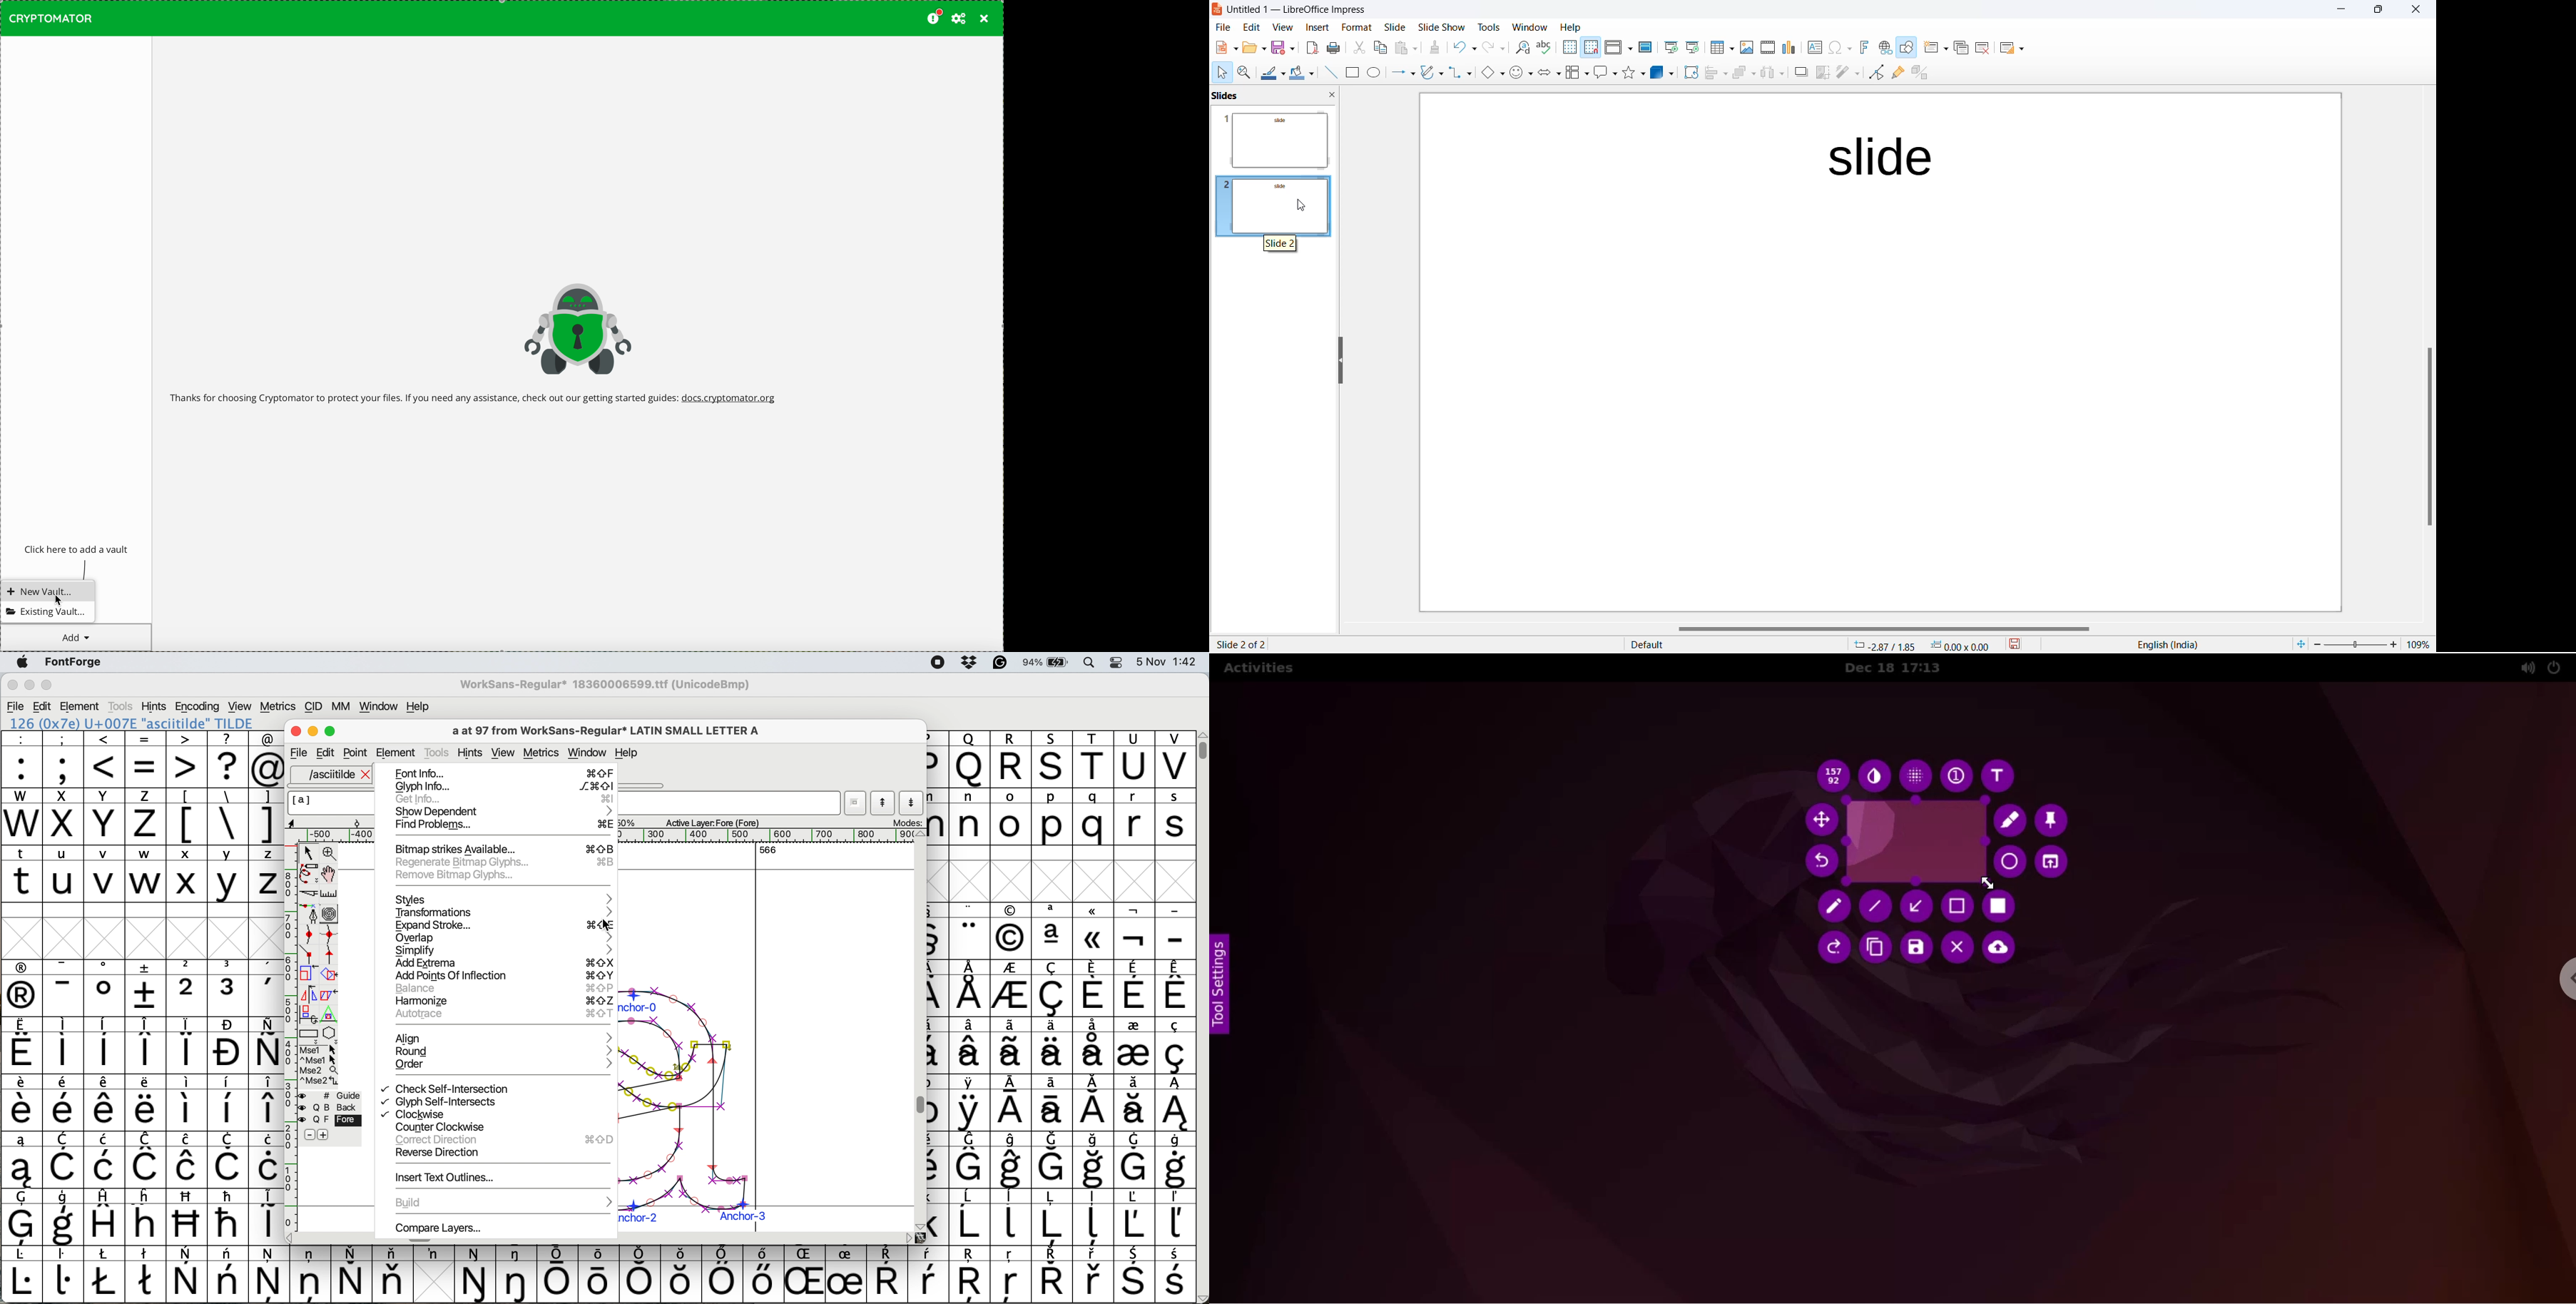  What do you see at coordinates (1310, 48) in the screenshot?
I see `Export as PDF` at bounding box center [1310, 48].